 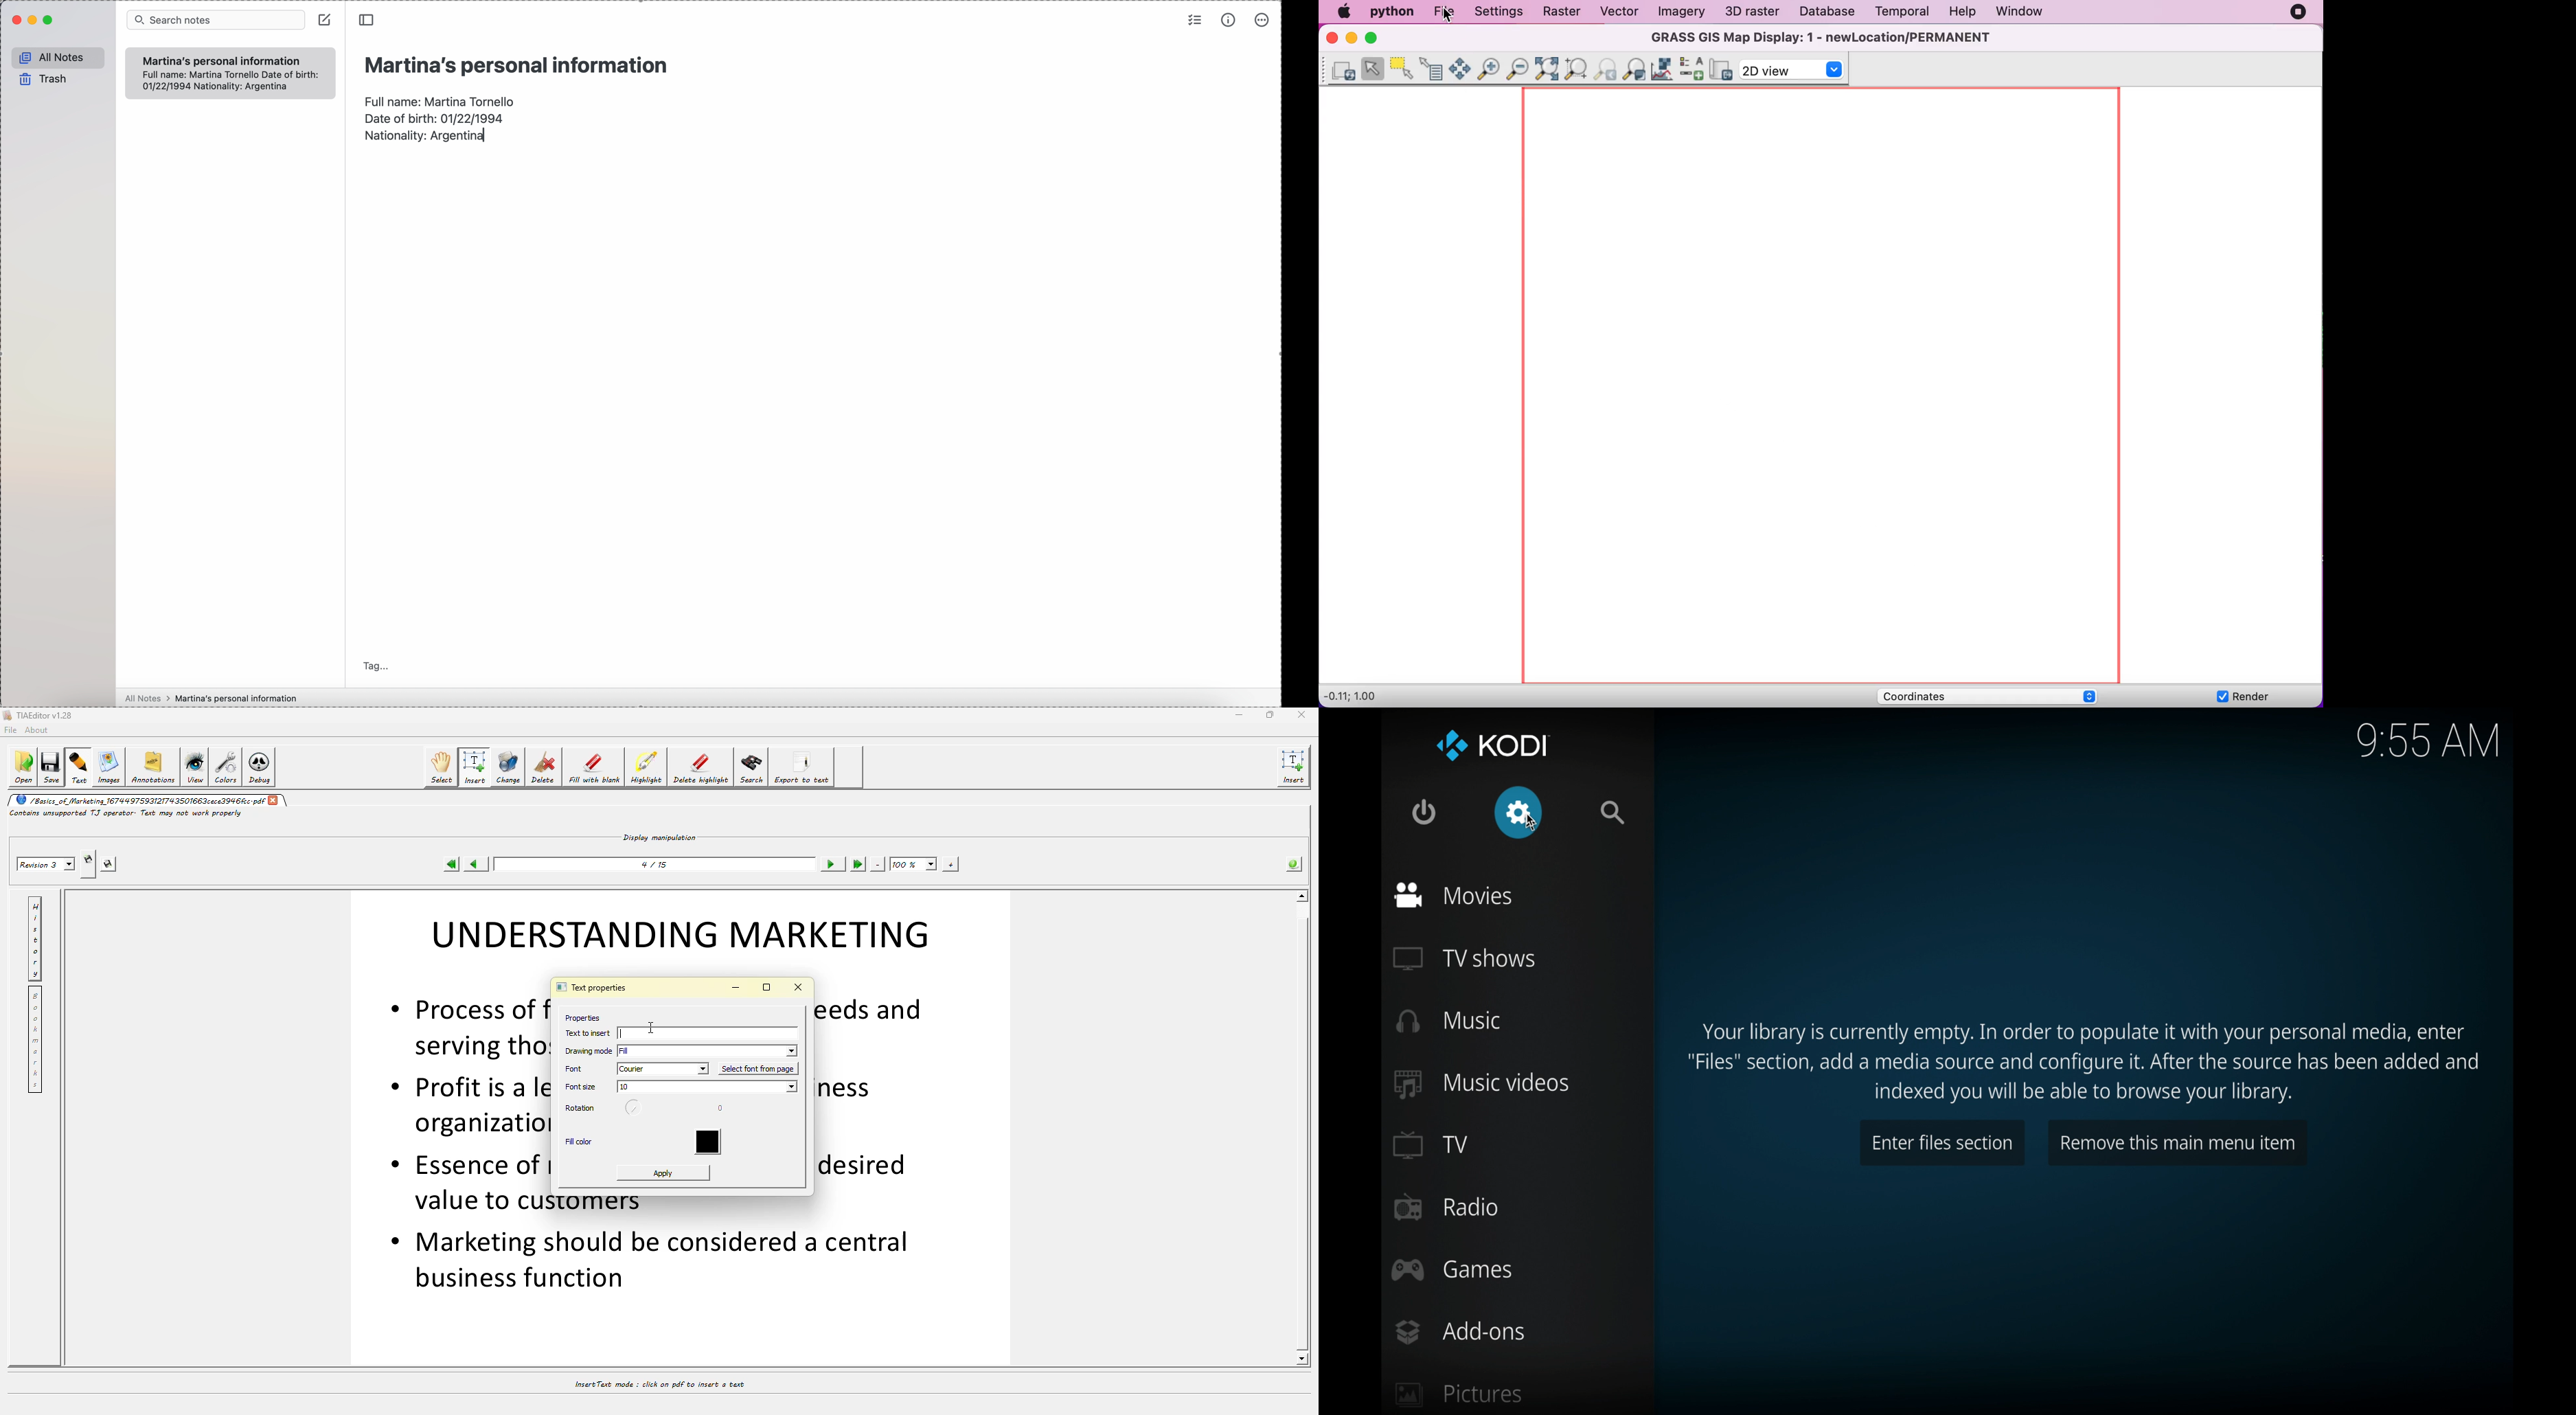 What do you see at coordinates (1424, 811) in the screenshot?
I see `quit kodi` at bounding box center [1424, 811].